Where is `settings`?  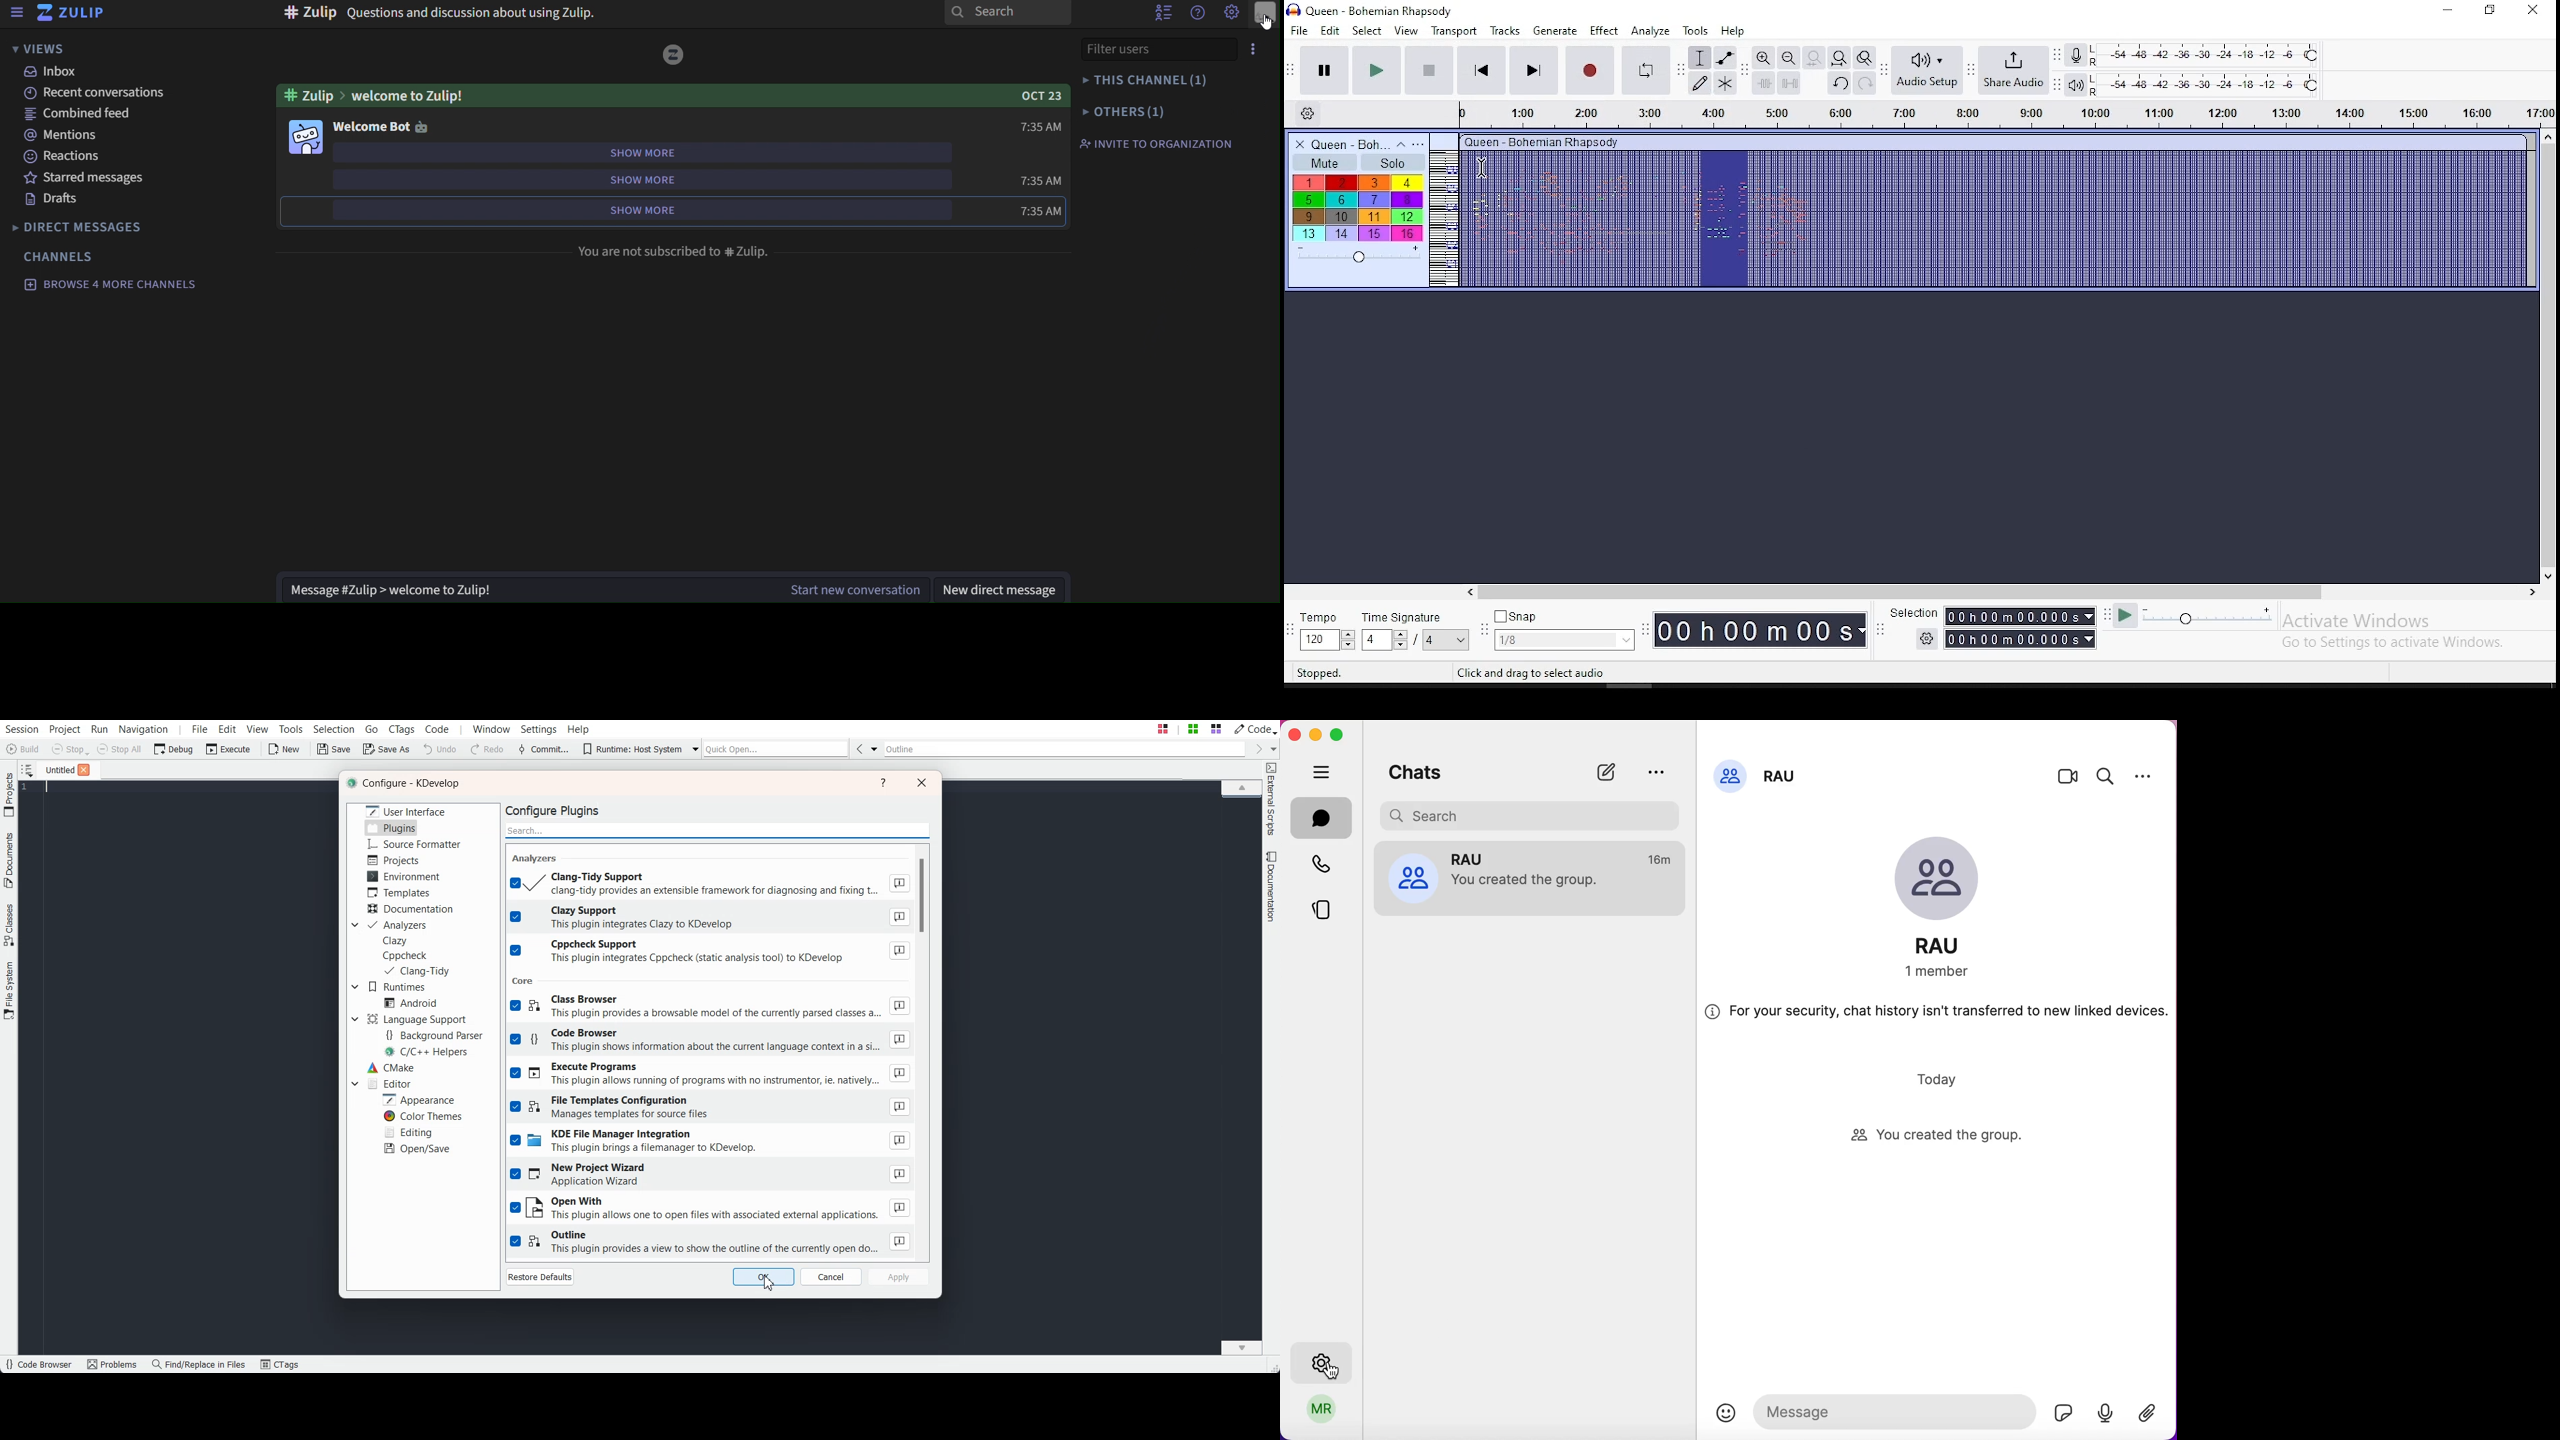
settings is located at coordinates (1308, 114).